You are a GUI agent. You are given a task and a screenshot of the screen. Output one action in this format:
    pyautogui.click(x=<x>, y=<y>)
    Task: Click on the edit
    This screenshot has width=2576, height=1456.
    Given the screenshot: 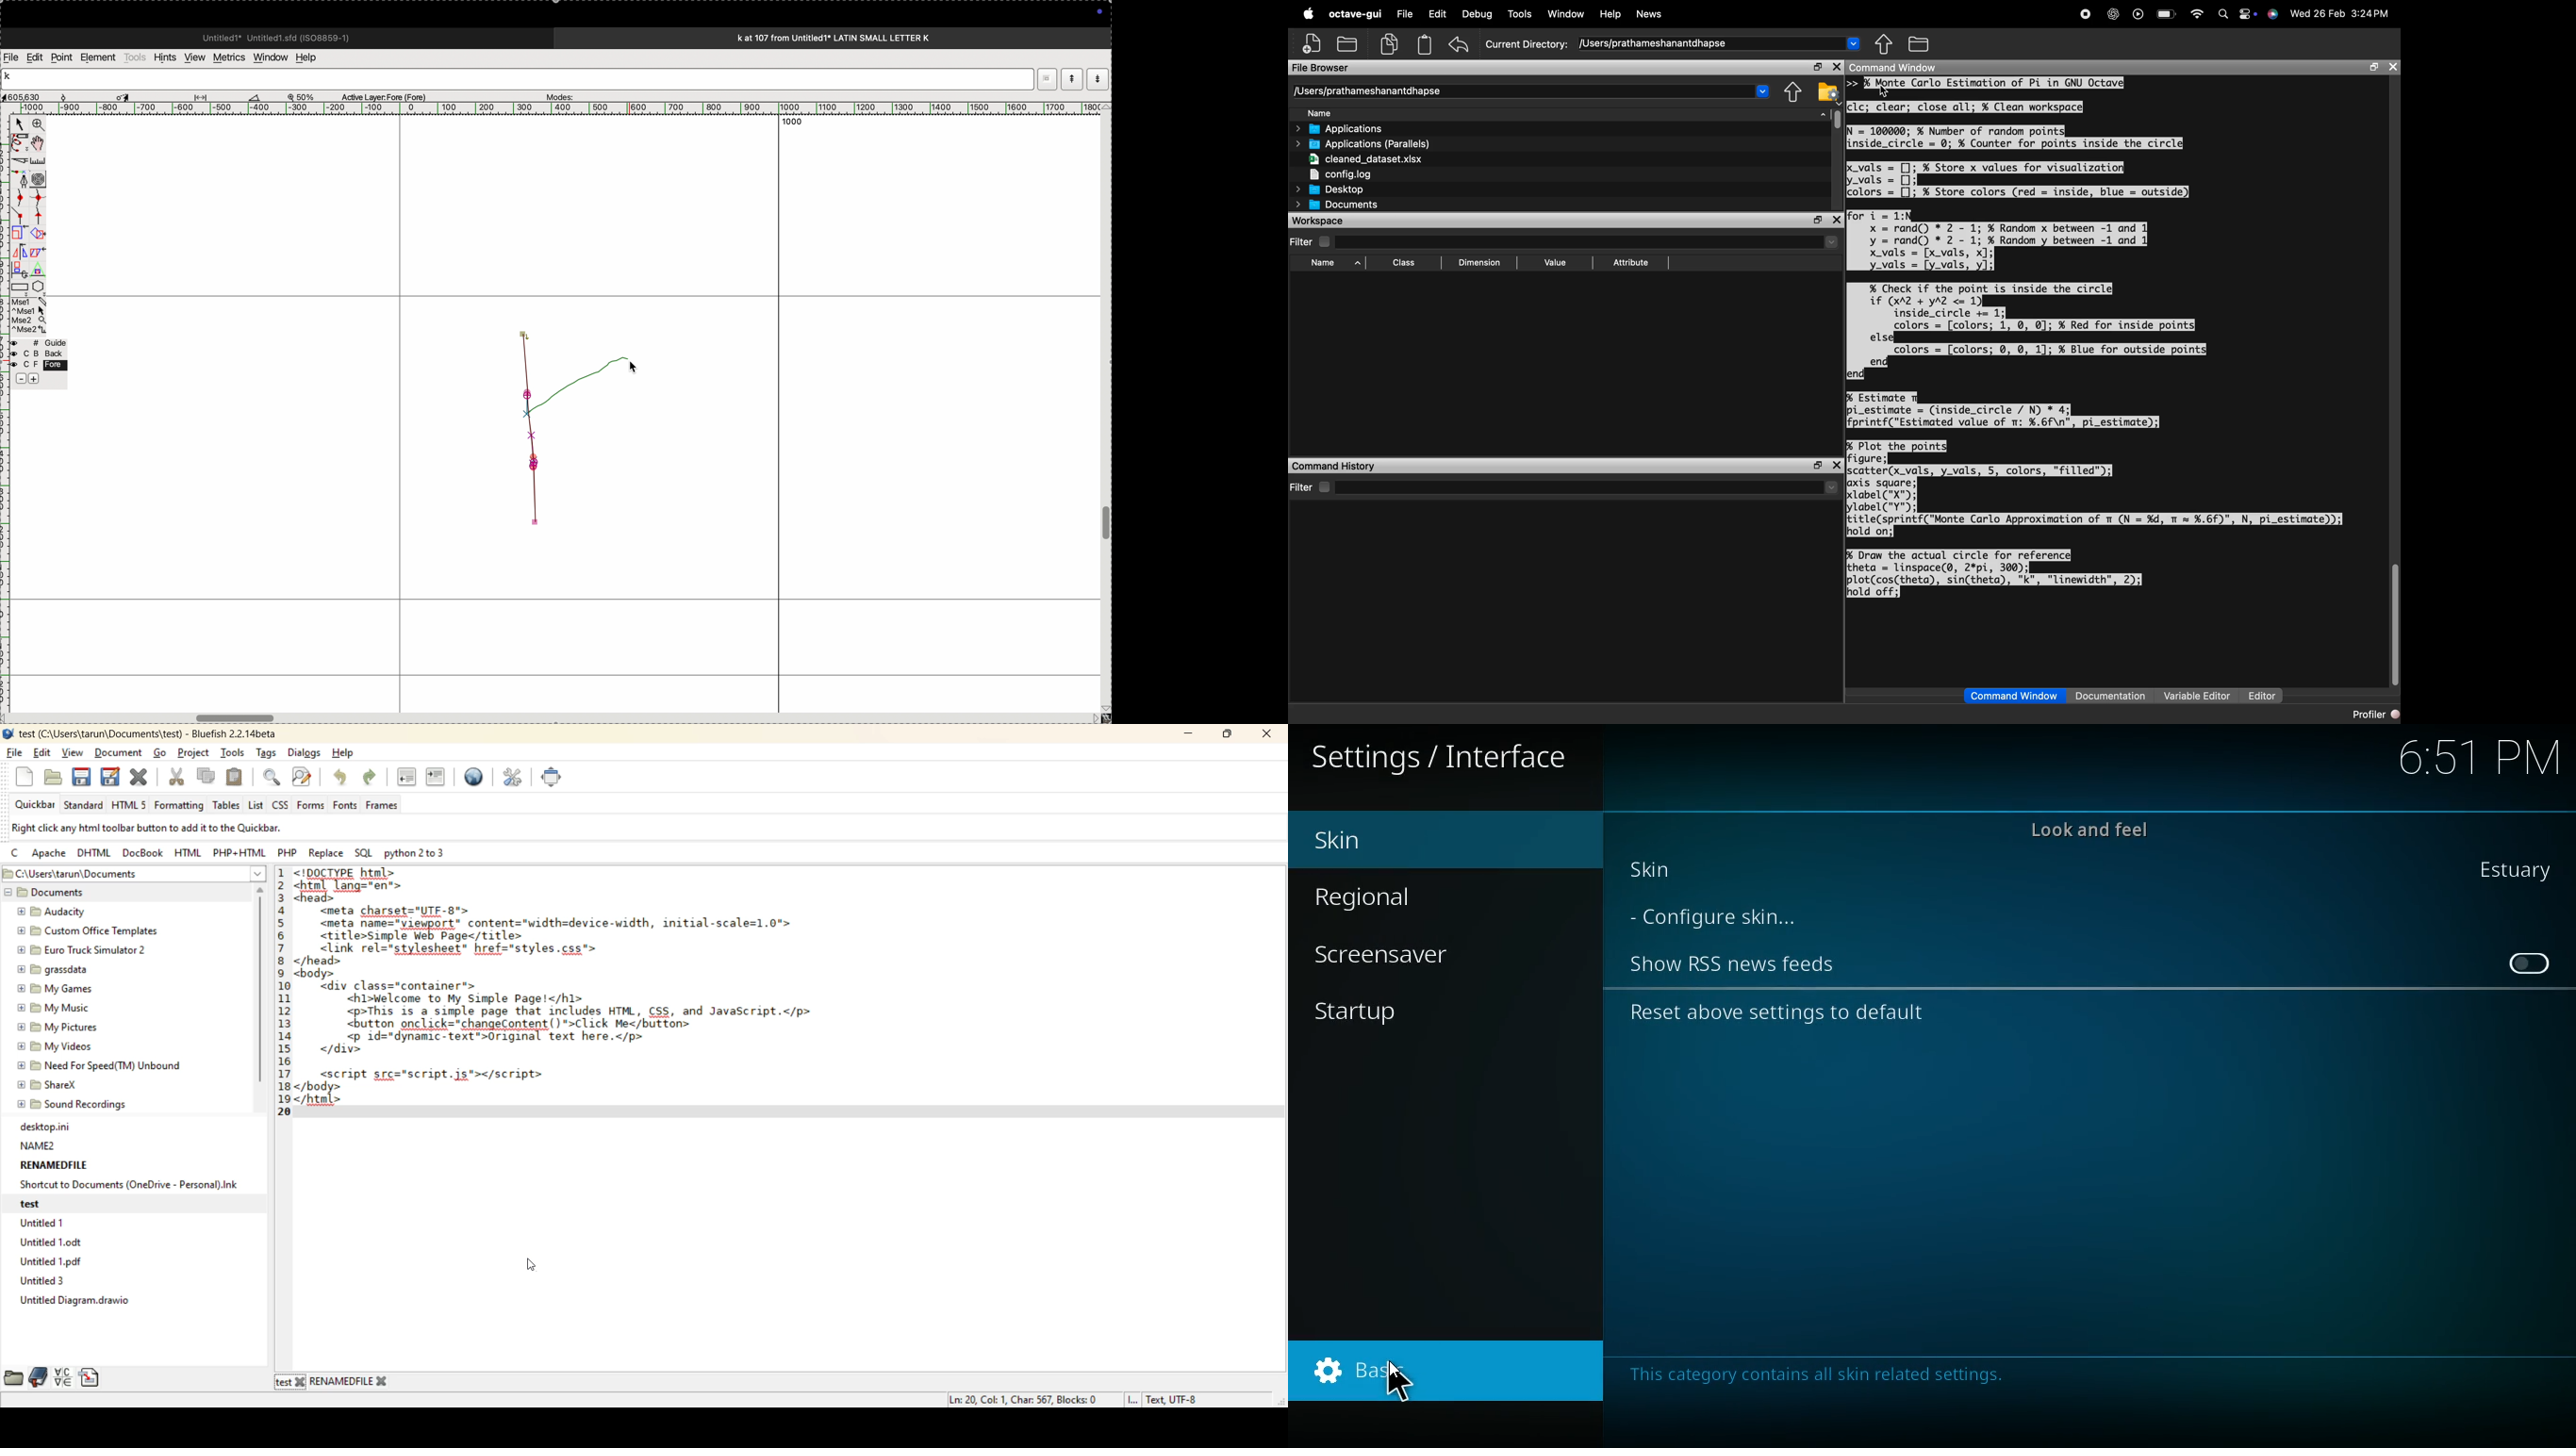 What is the action you would take?
    pyautogui.click(x=44, y=754)
    